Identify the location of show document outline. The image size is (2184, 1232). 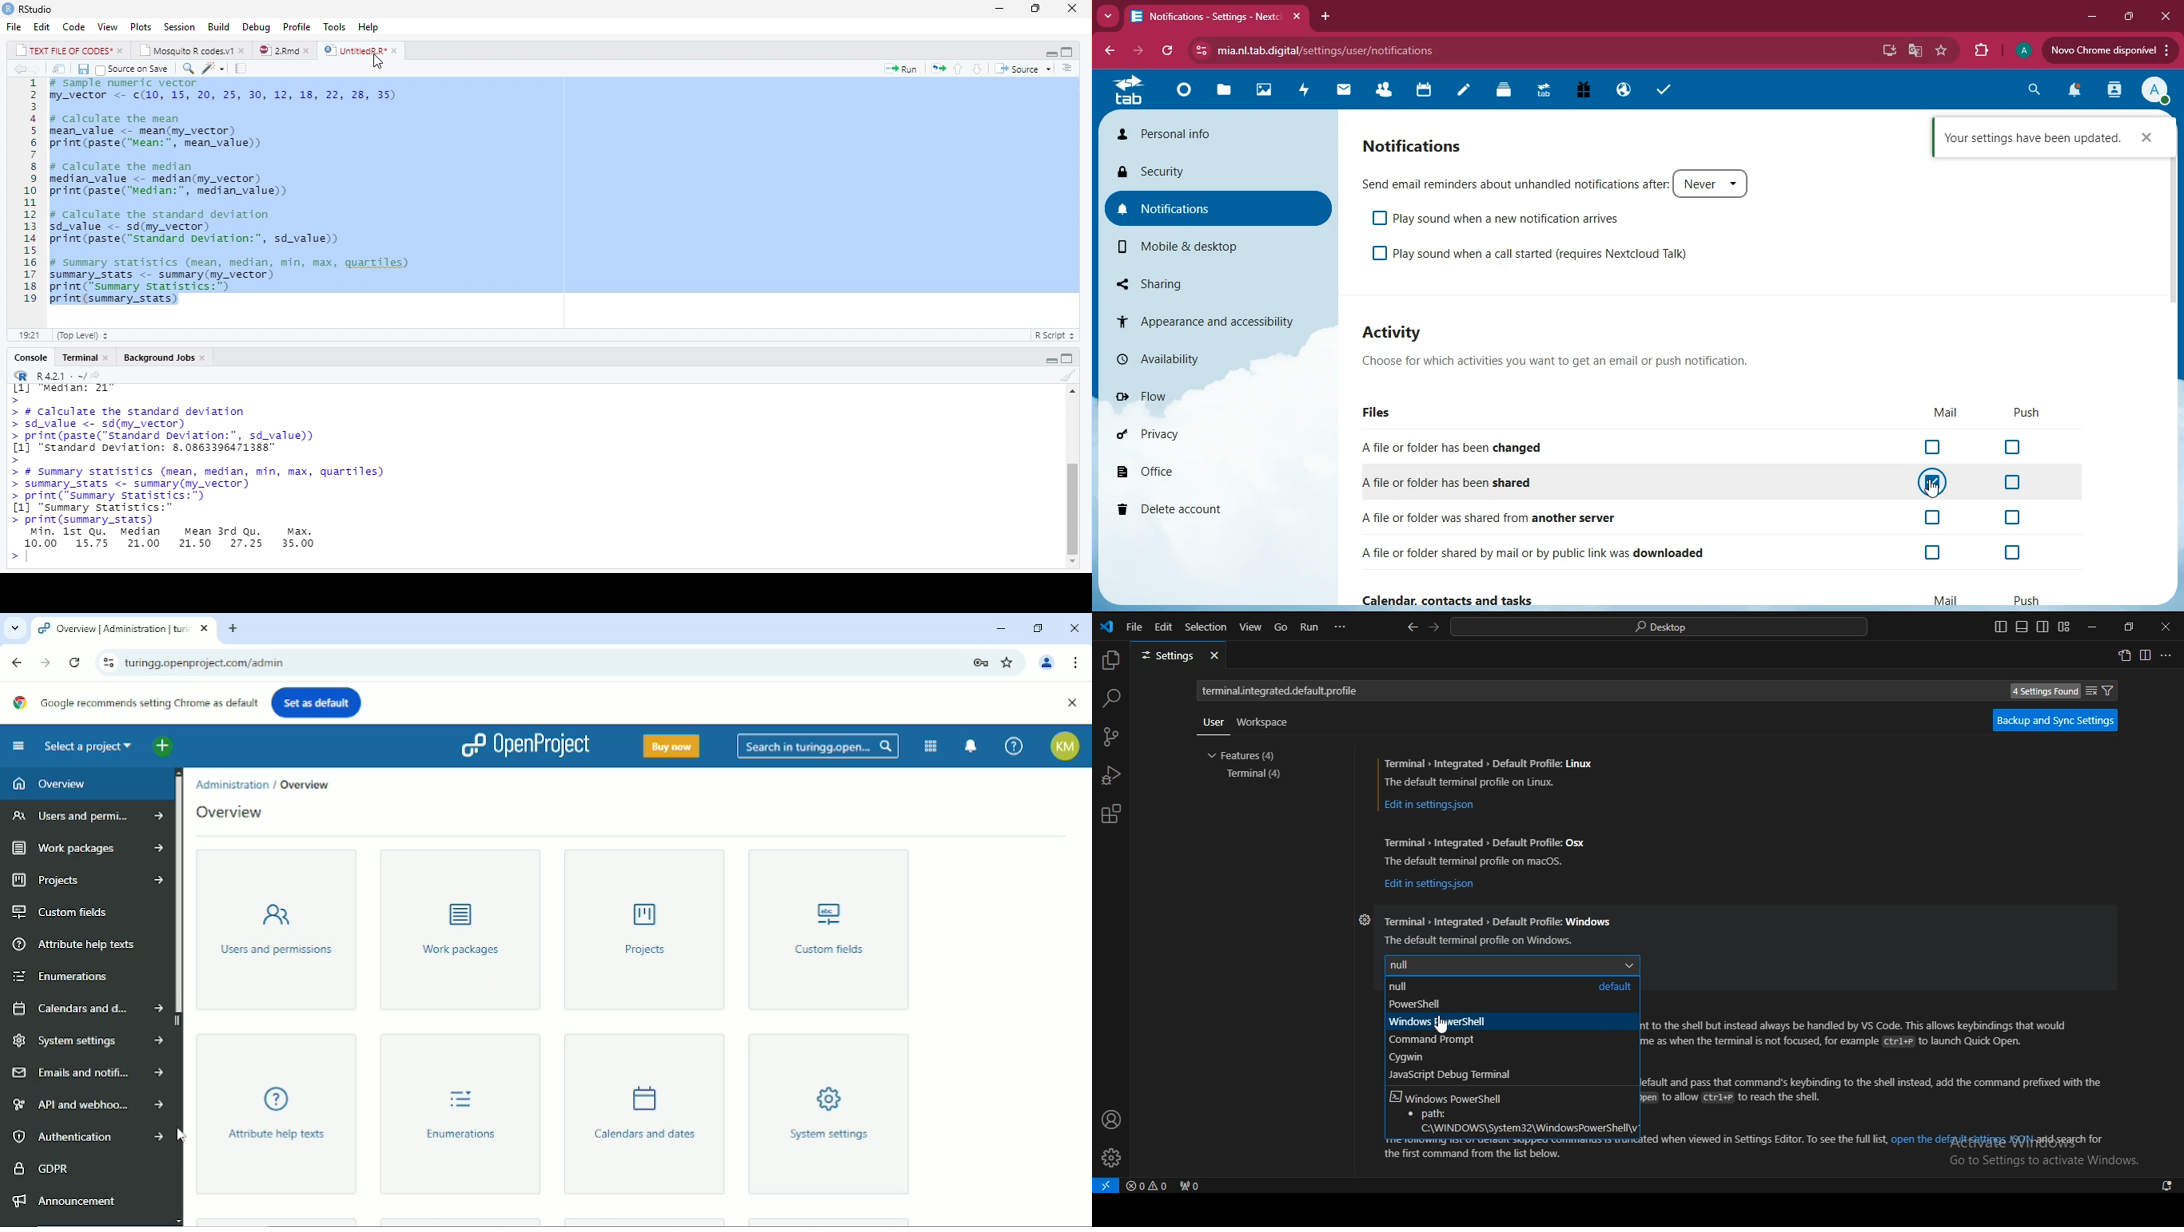
(1068, 69).